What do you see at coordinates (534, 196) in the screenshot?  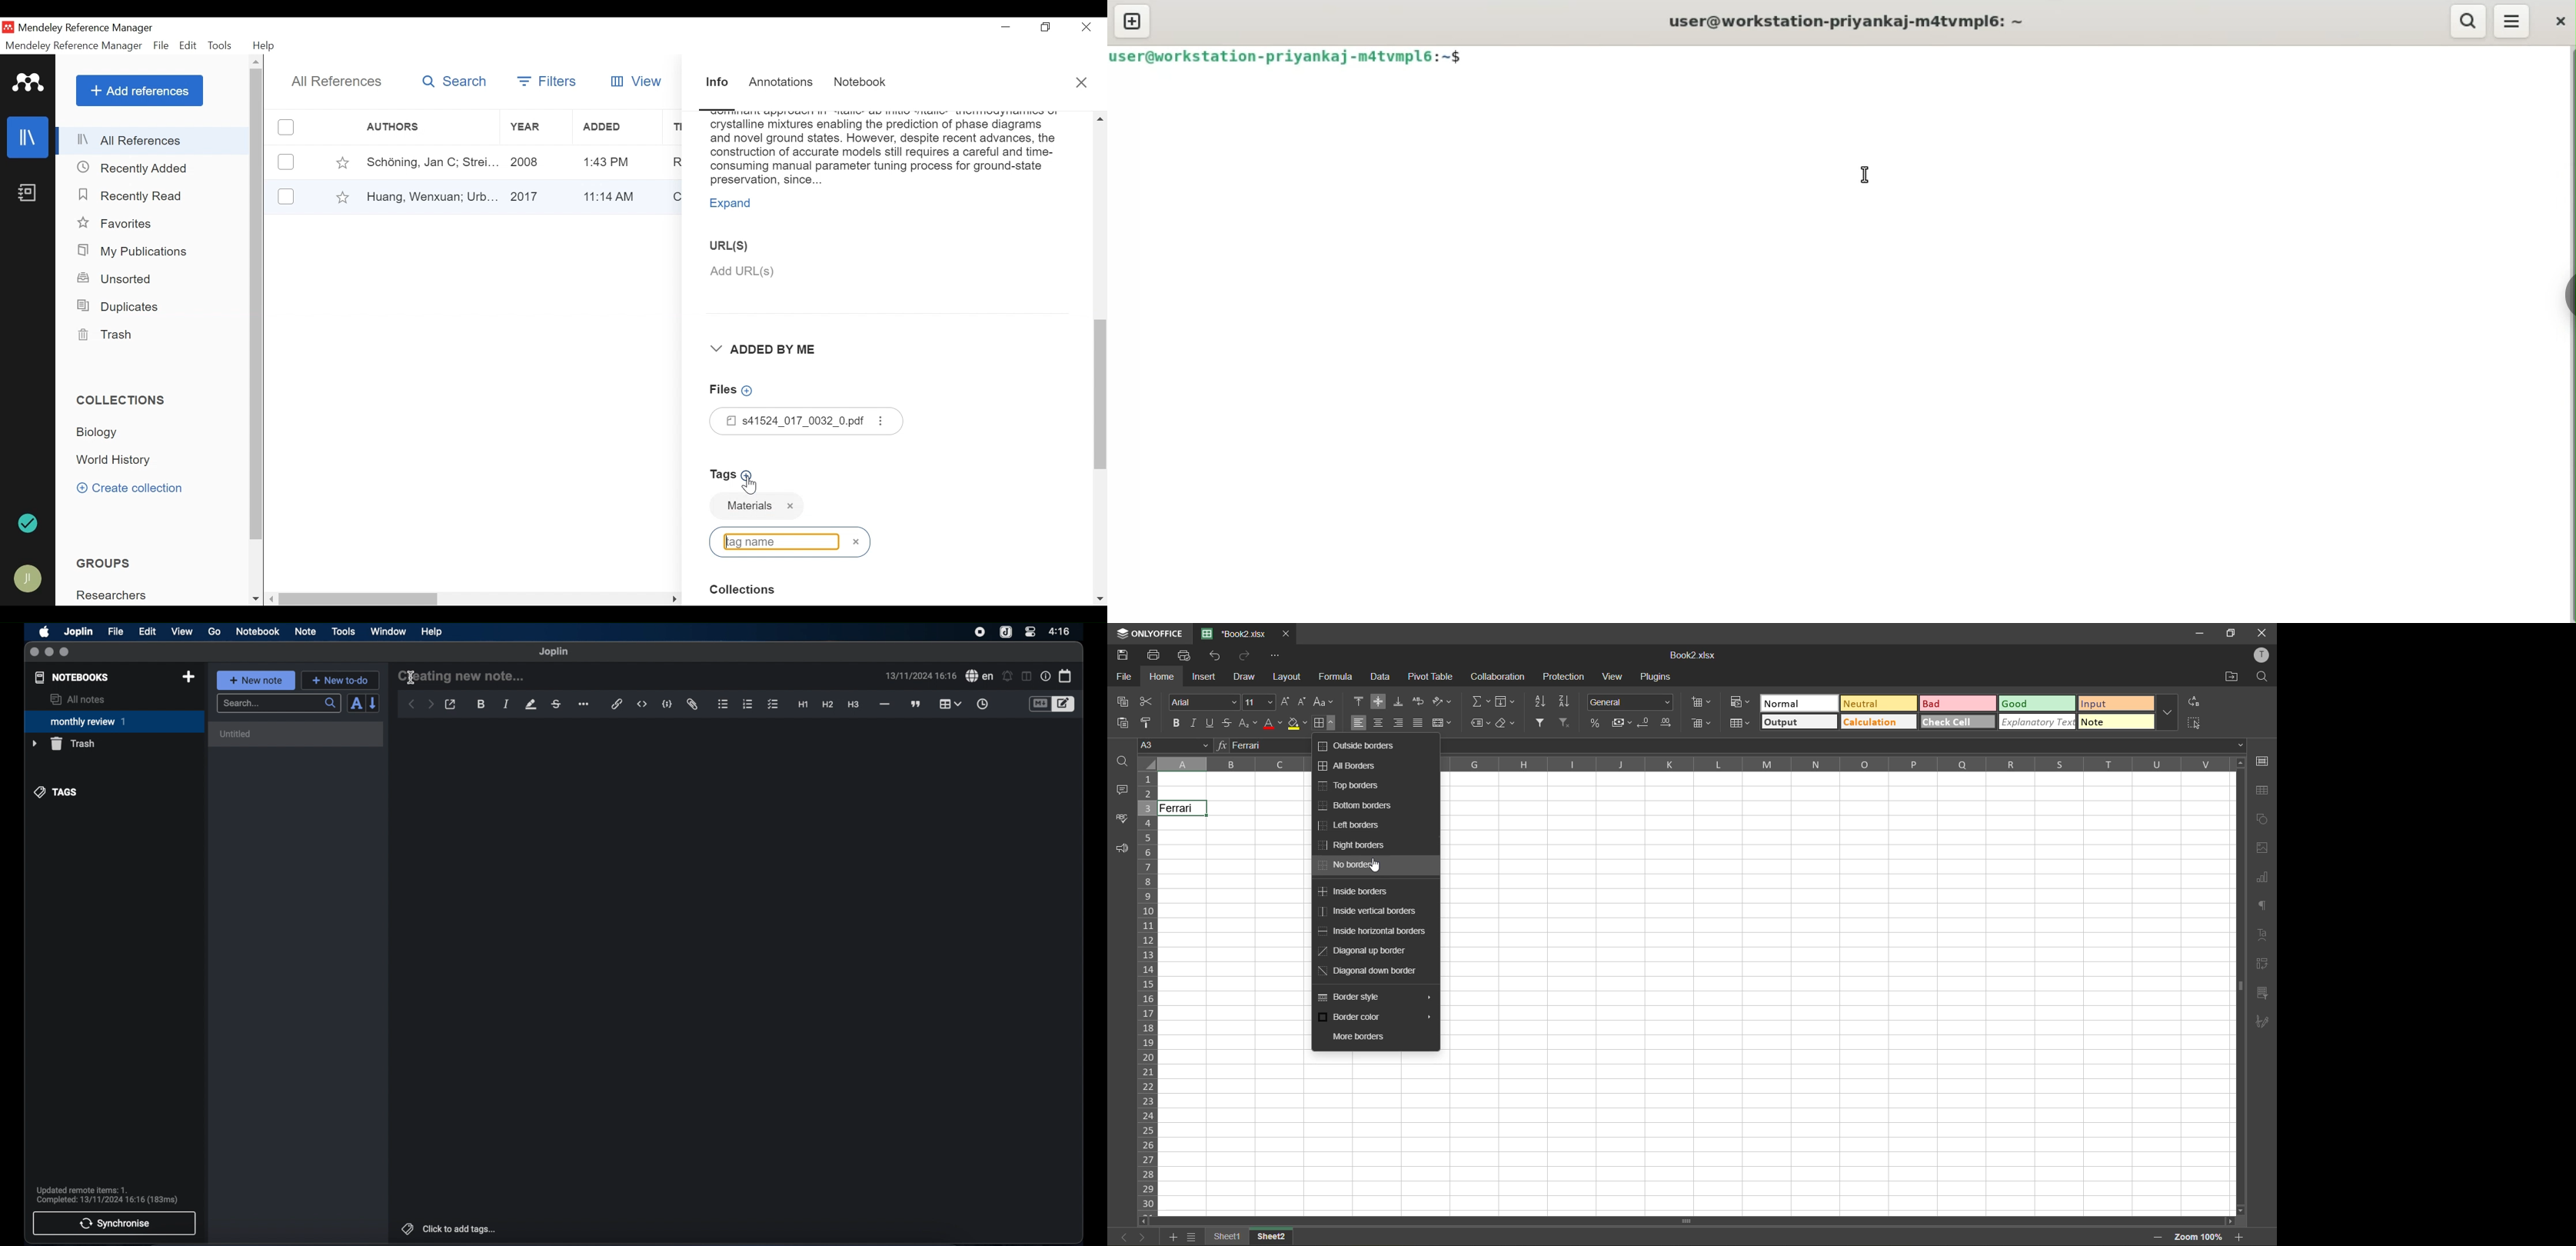 I see `Year` at bounding box center [534, 196].